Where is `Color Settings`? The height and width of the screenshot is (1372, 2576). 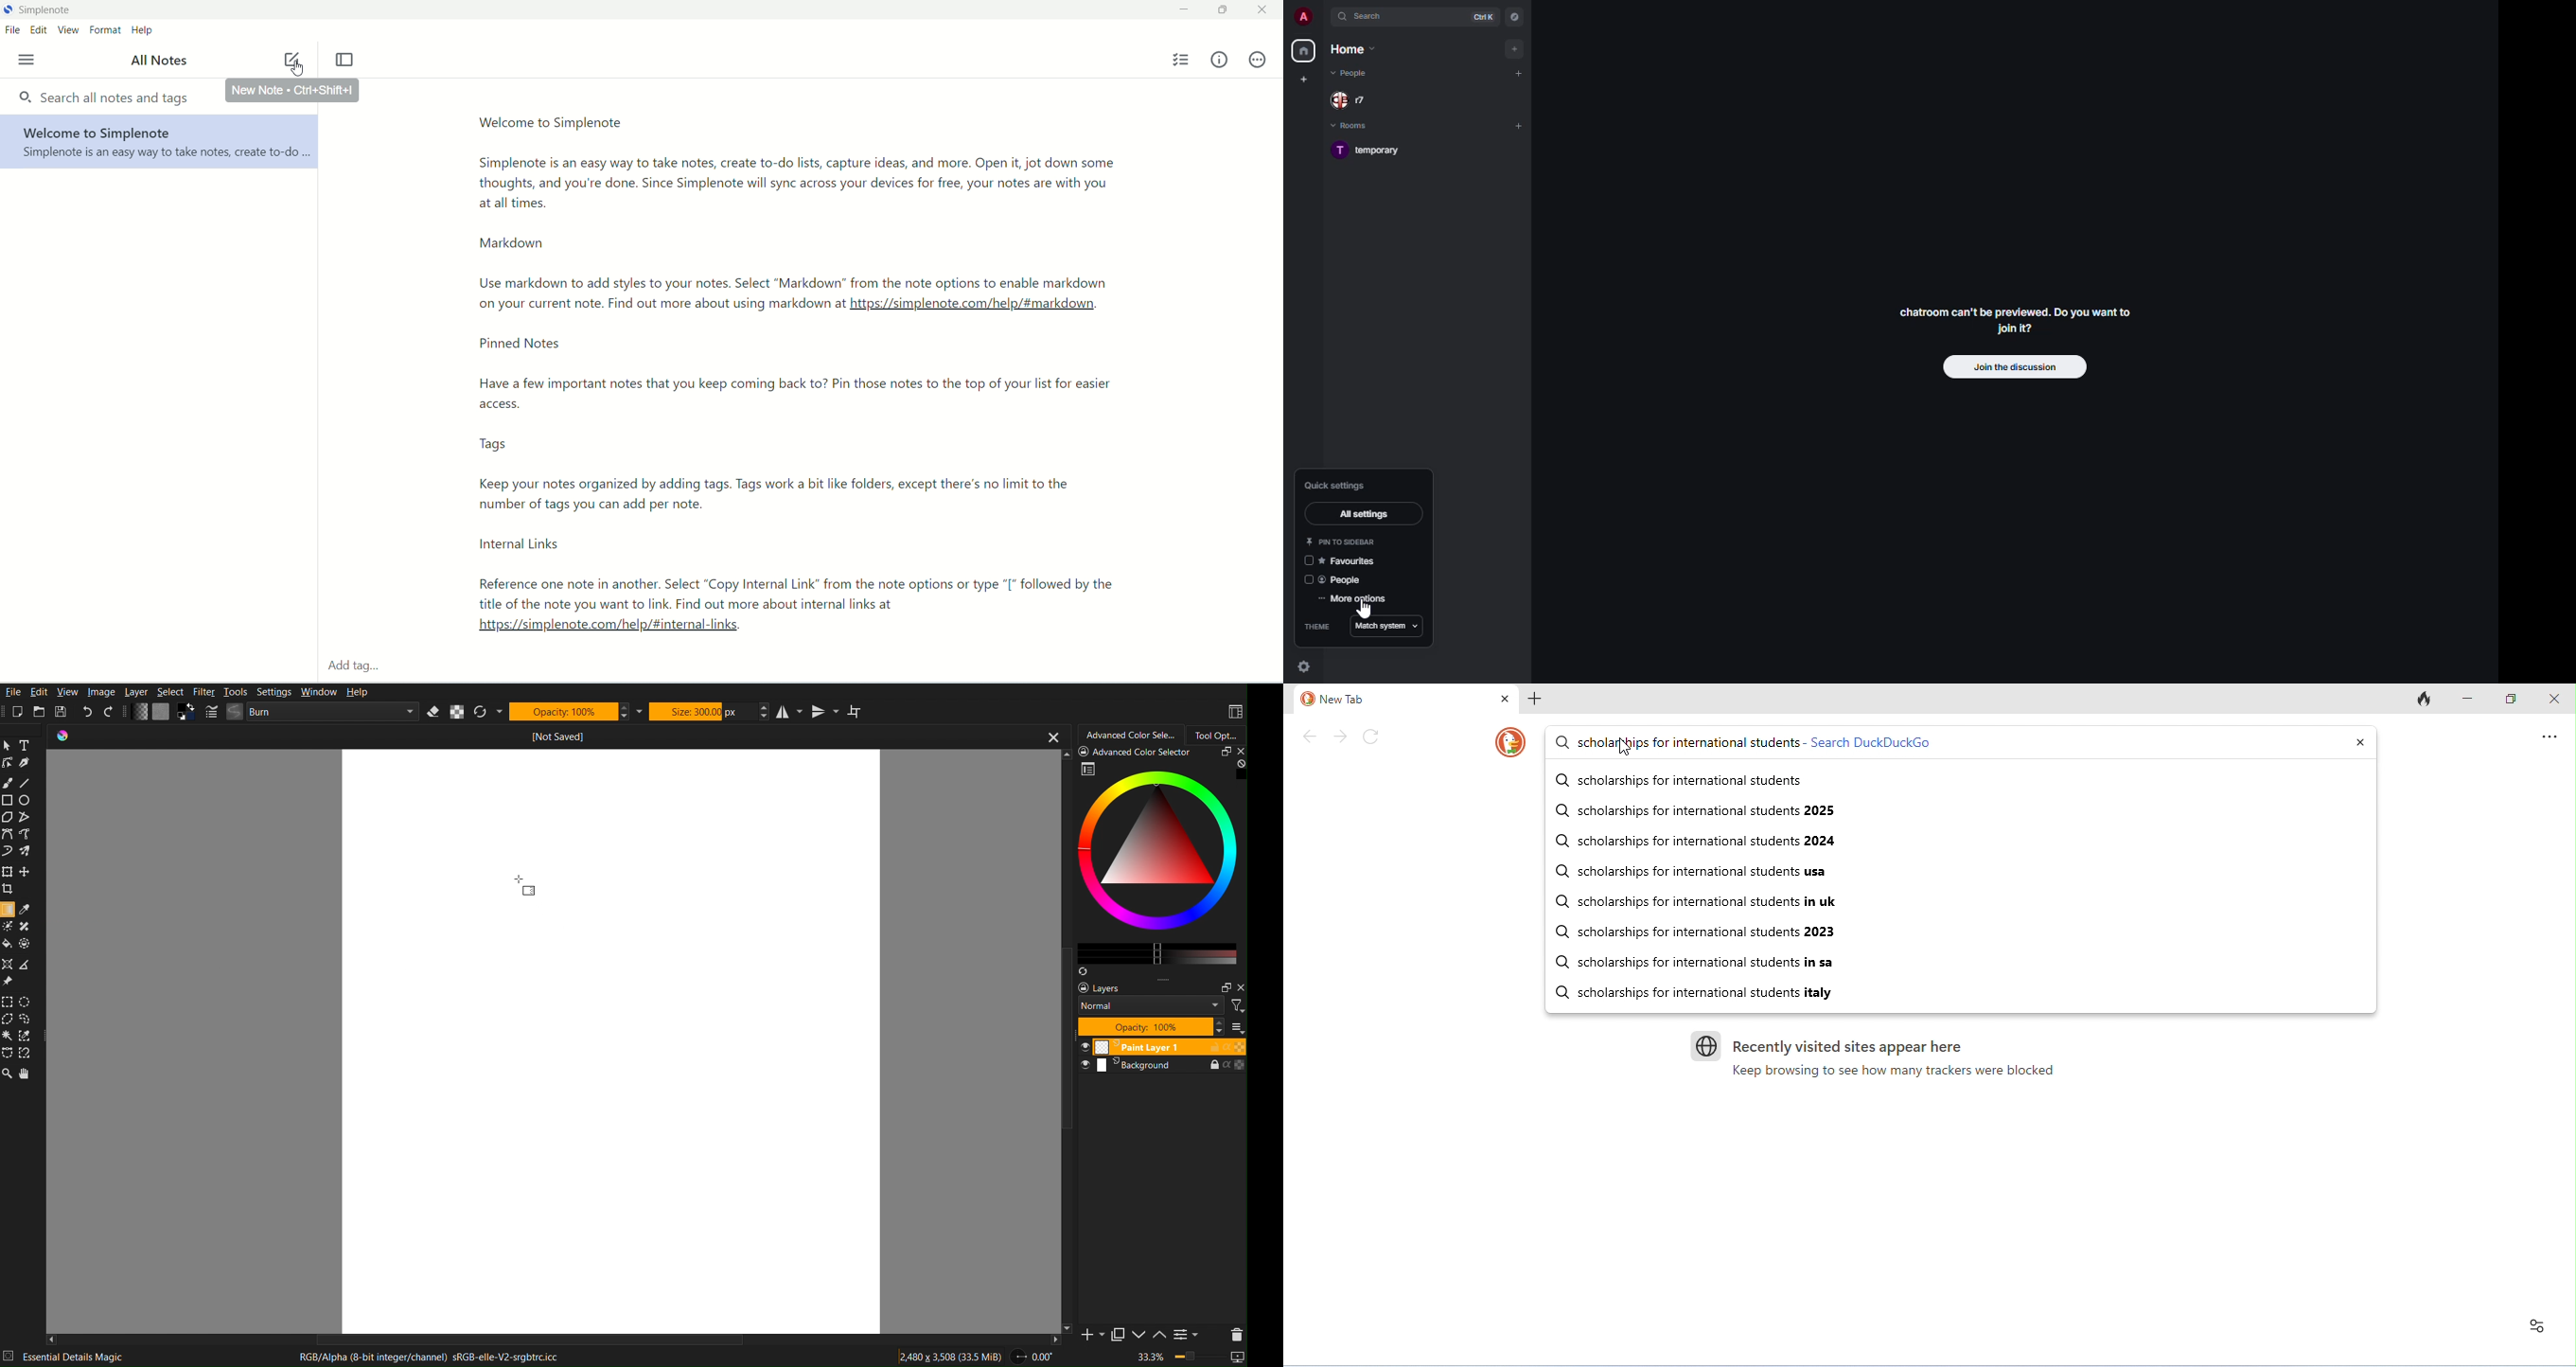 Color Settings is located at coordinates (161, 713).